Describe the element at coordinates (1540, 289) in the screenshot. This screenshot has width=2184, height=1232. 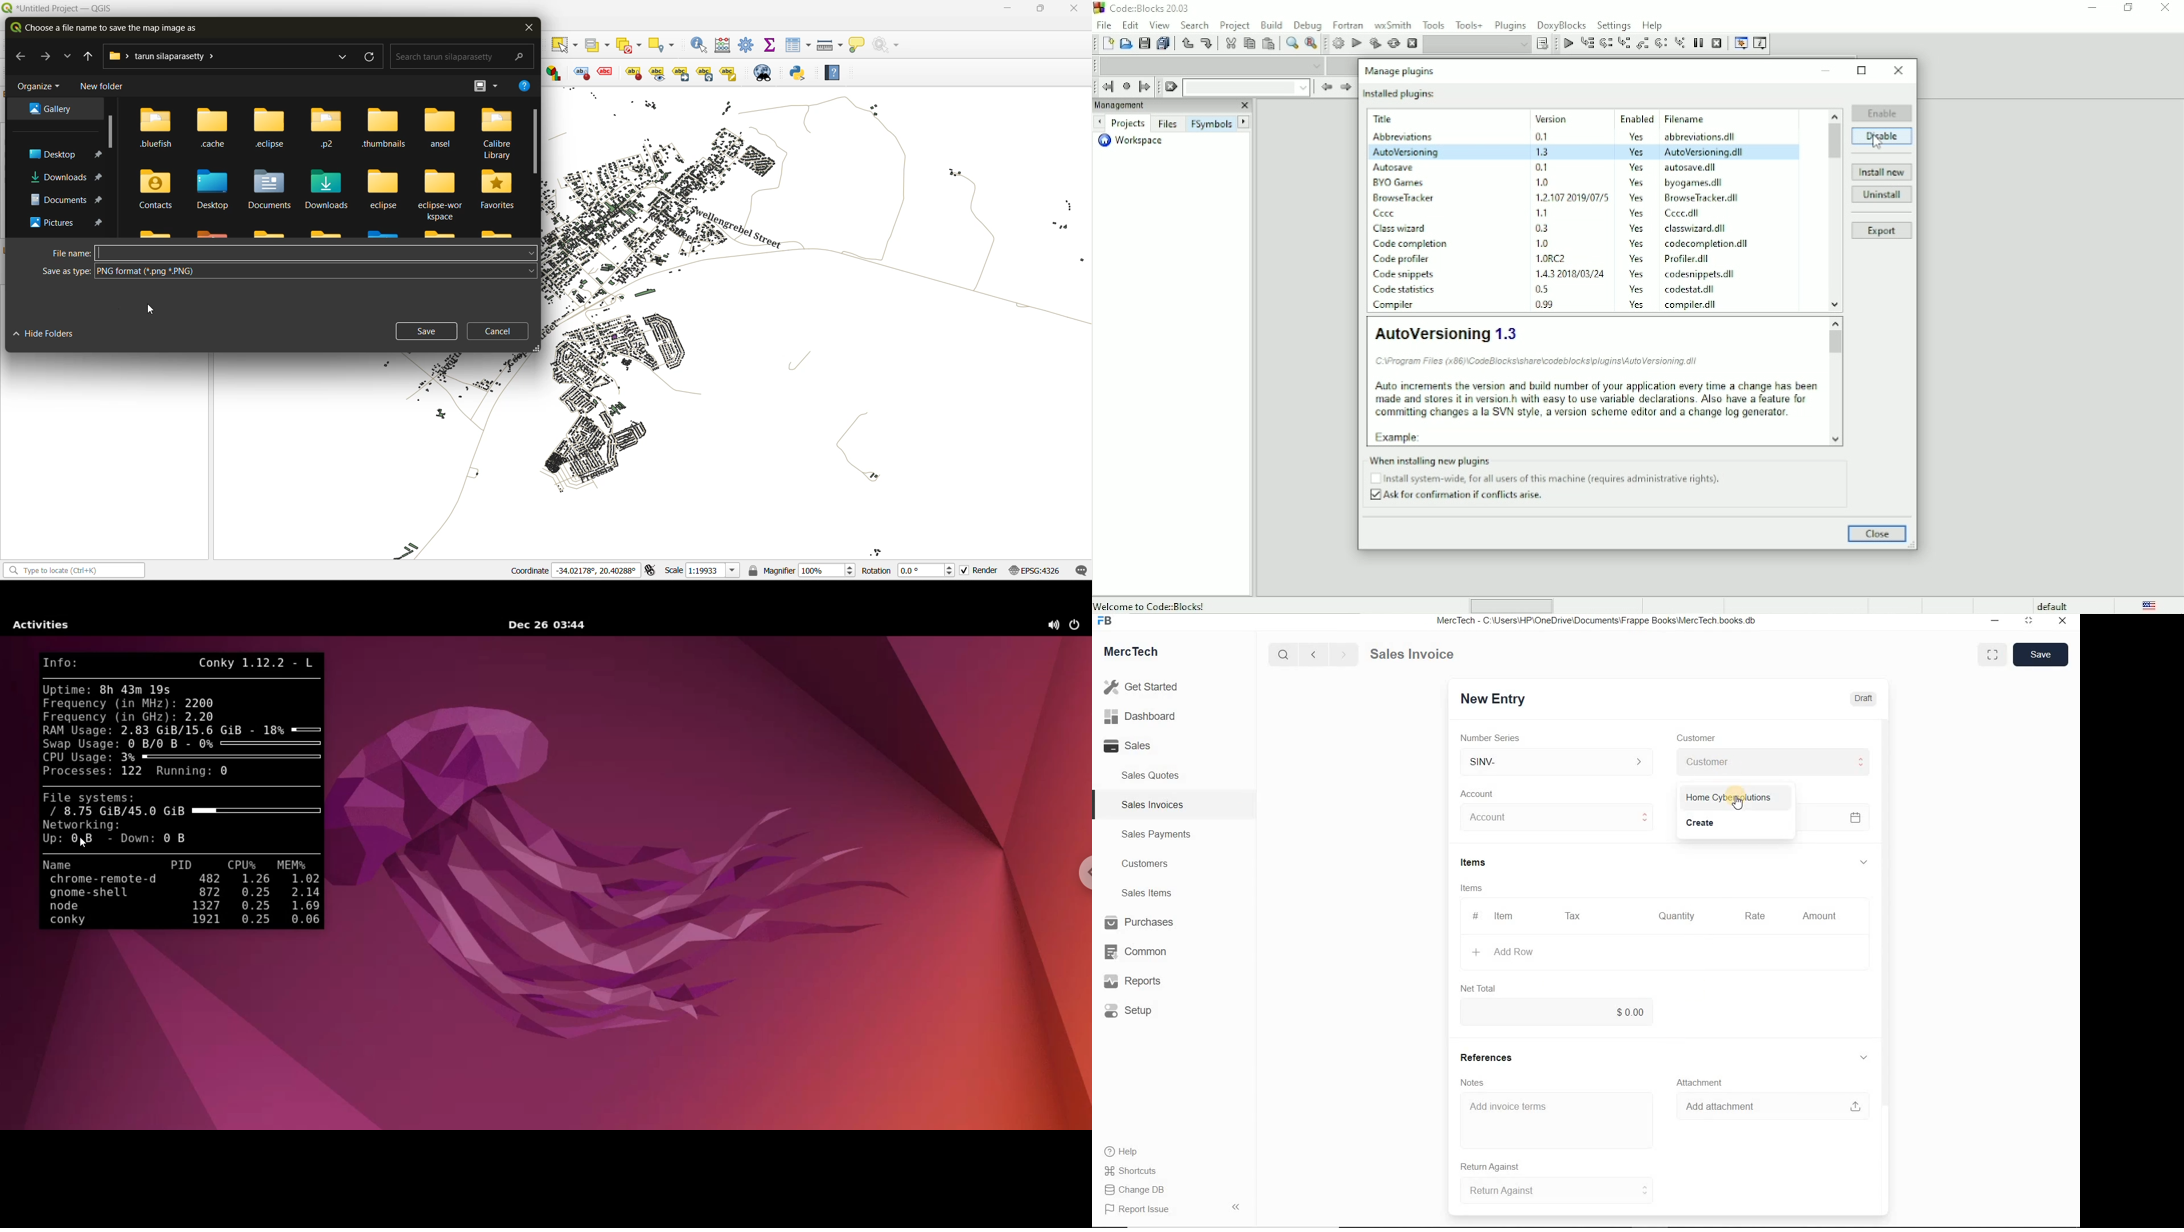
I see `0.5` at that location.